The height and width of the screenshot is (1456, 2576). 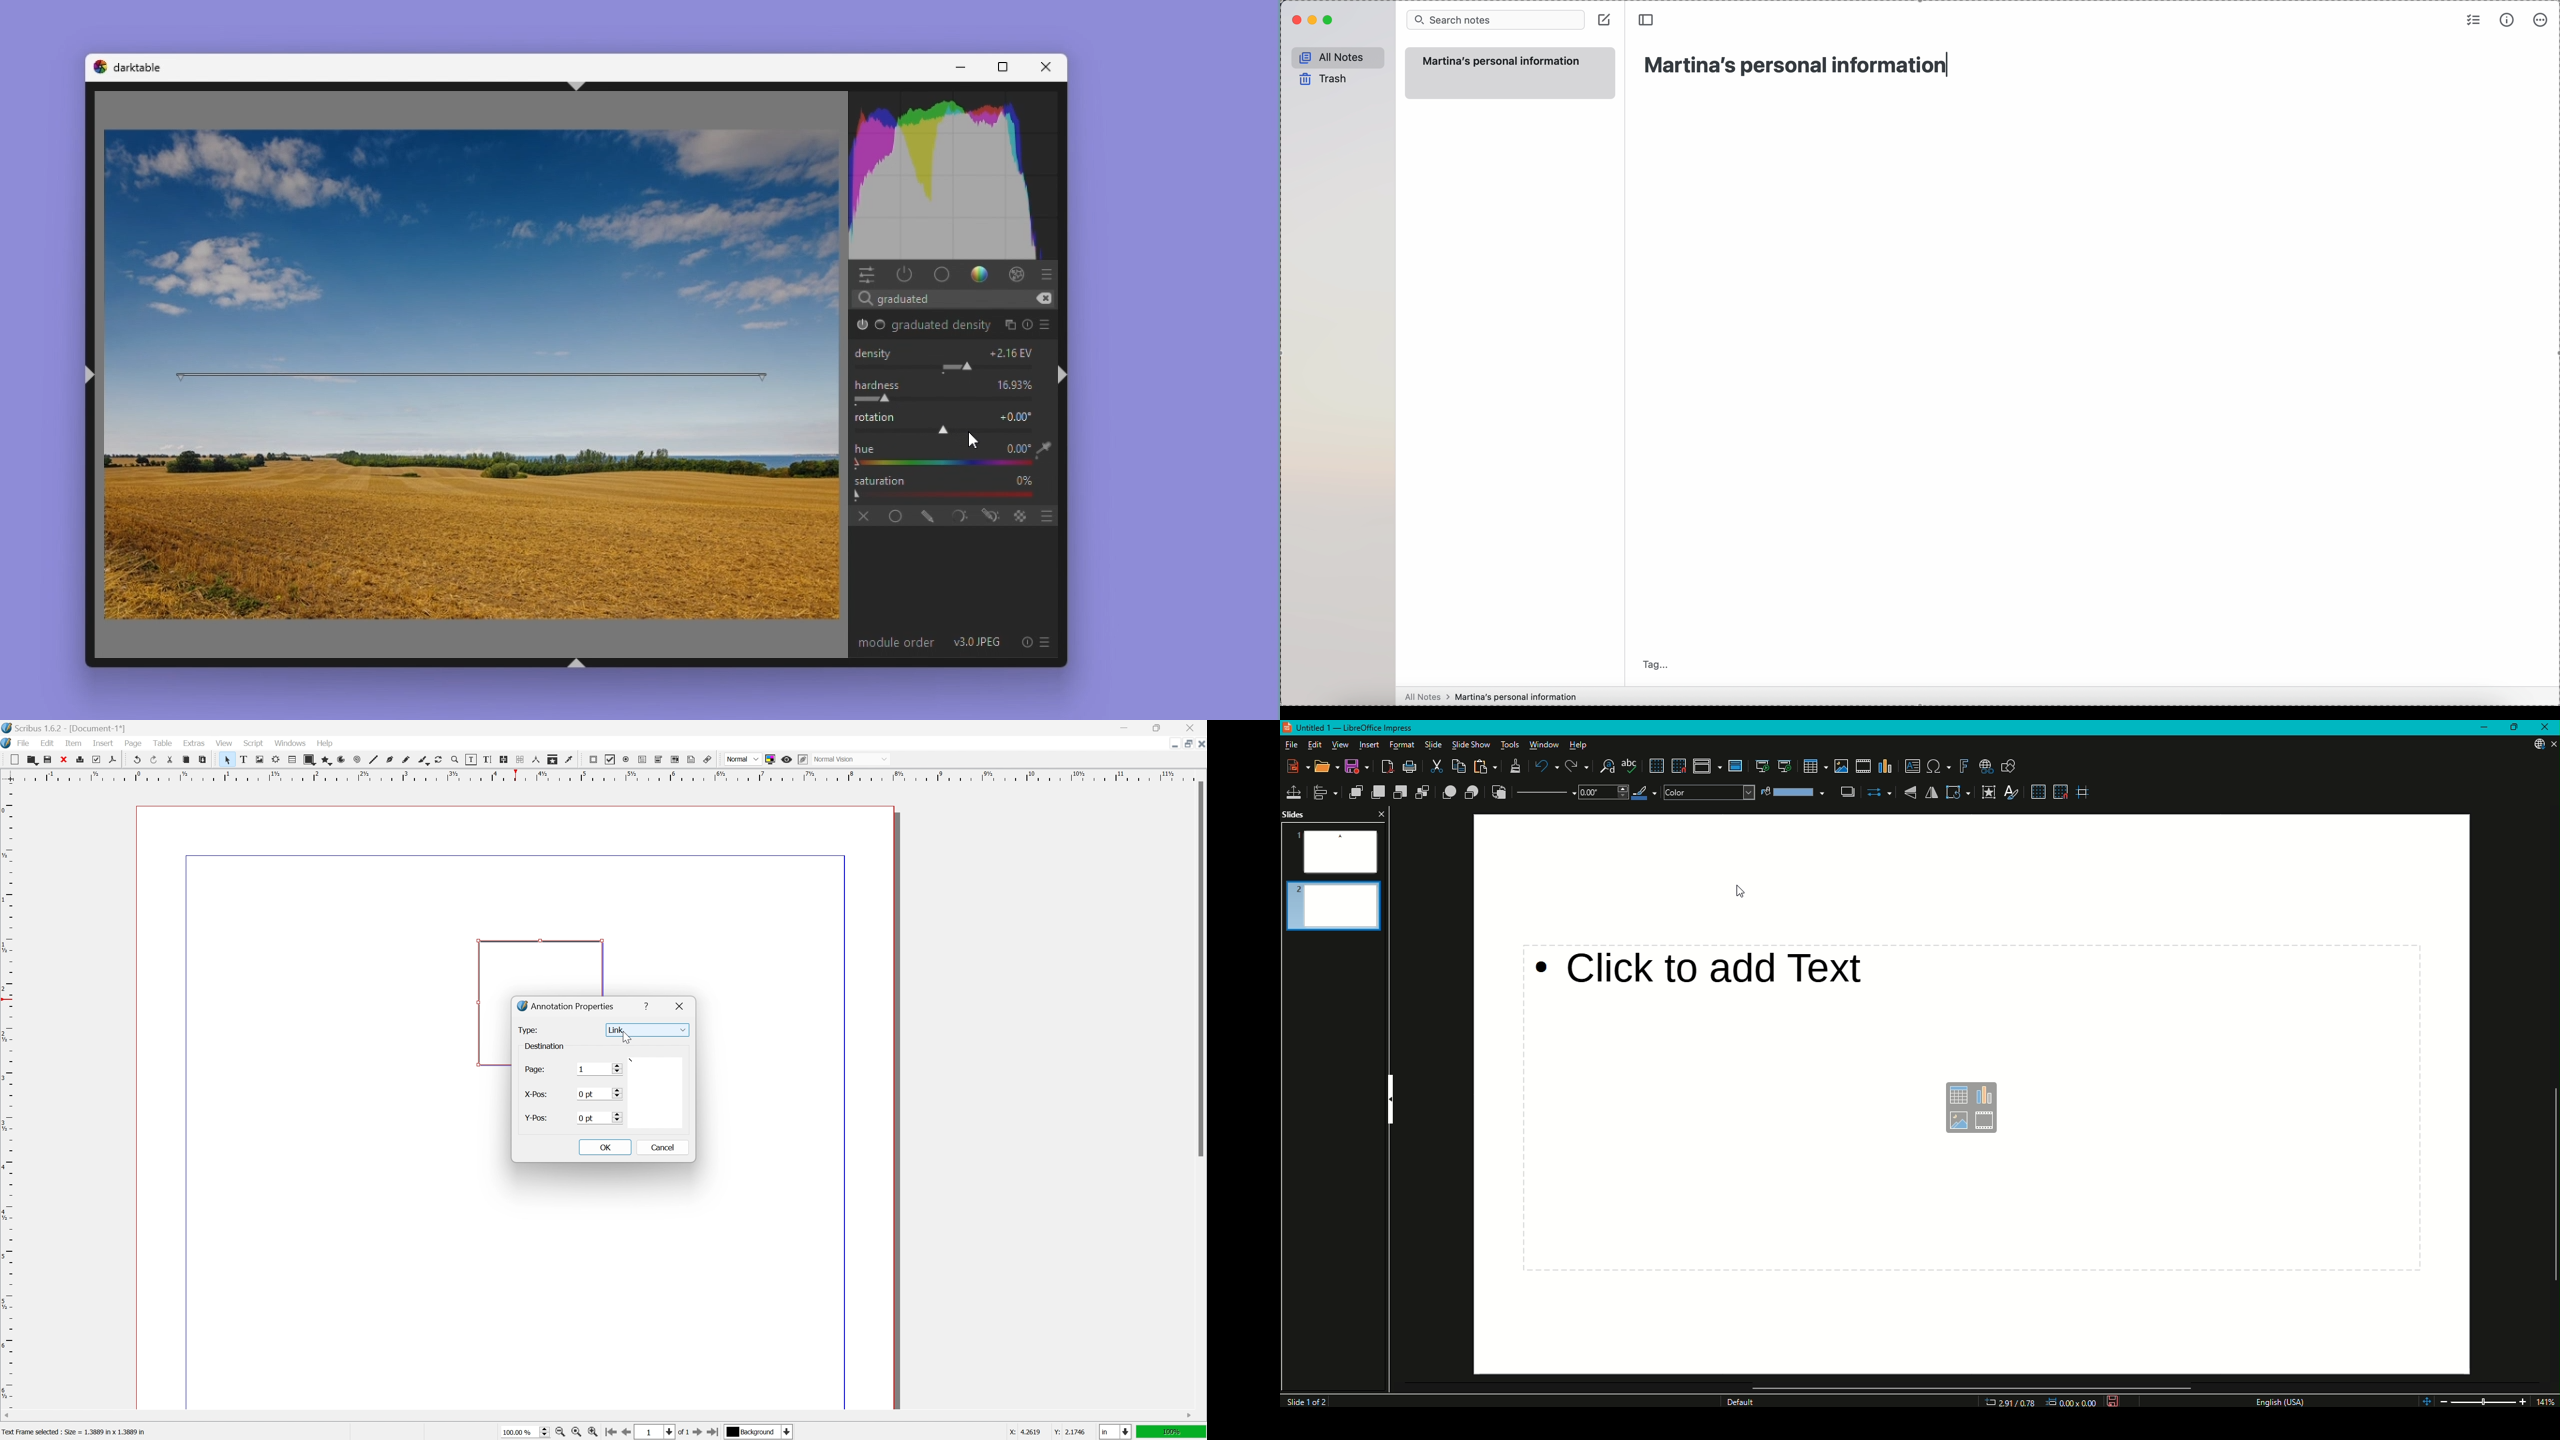 What do you see at coordinates (326, 760) in the screenshot?
I see `polygon` at bounding box center [326, 760].